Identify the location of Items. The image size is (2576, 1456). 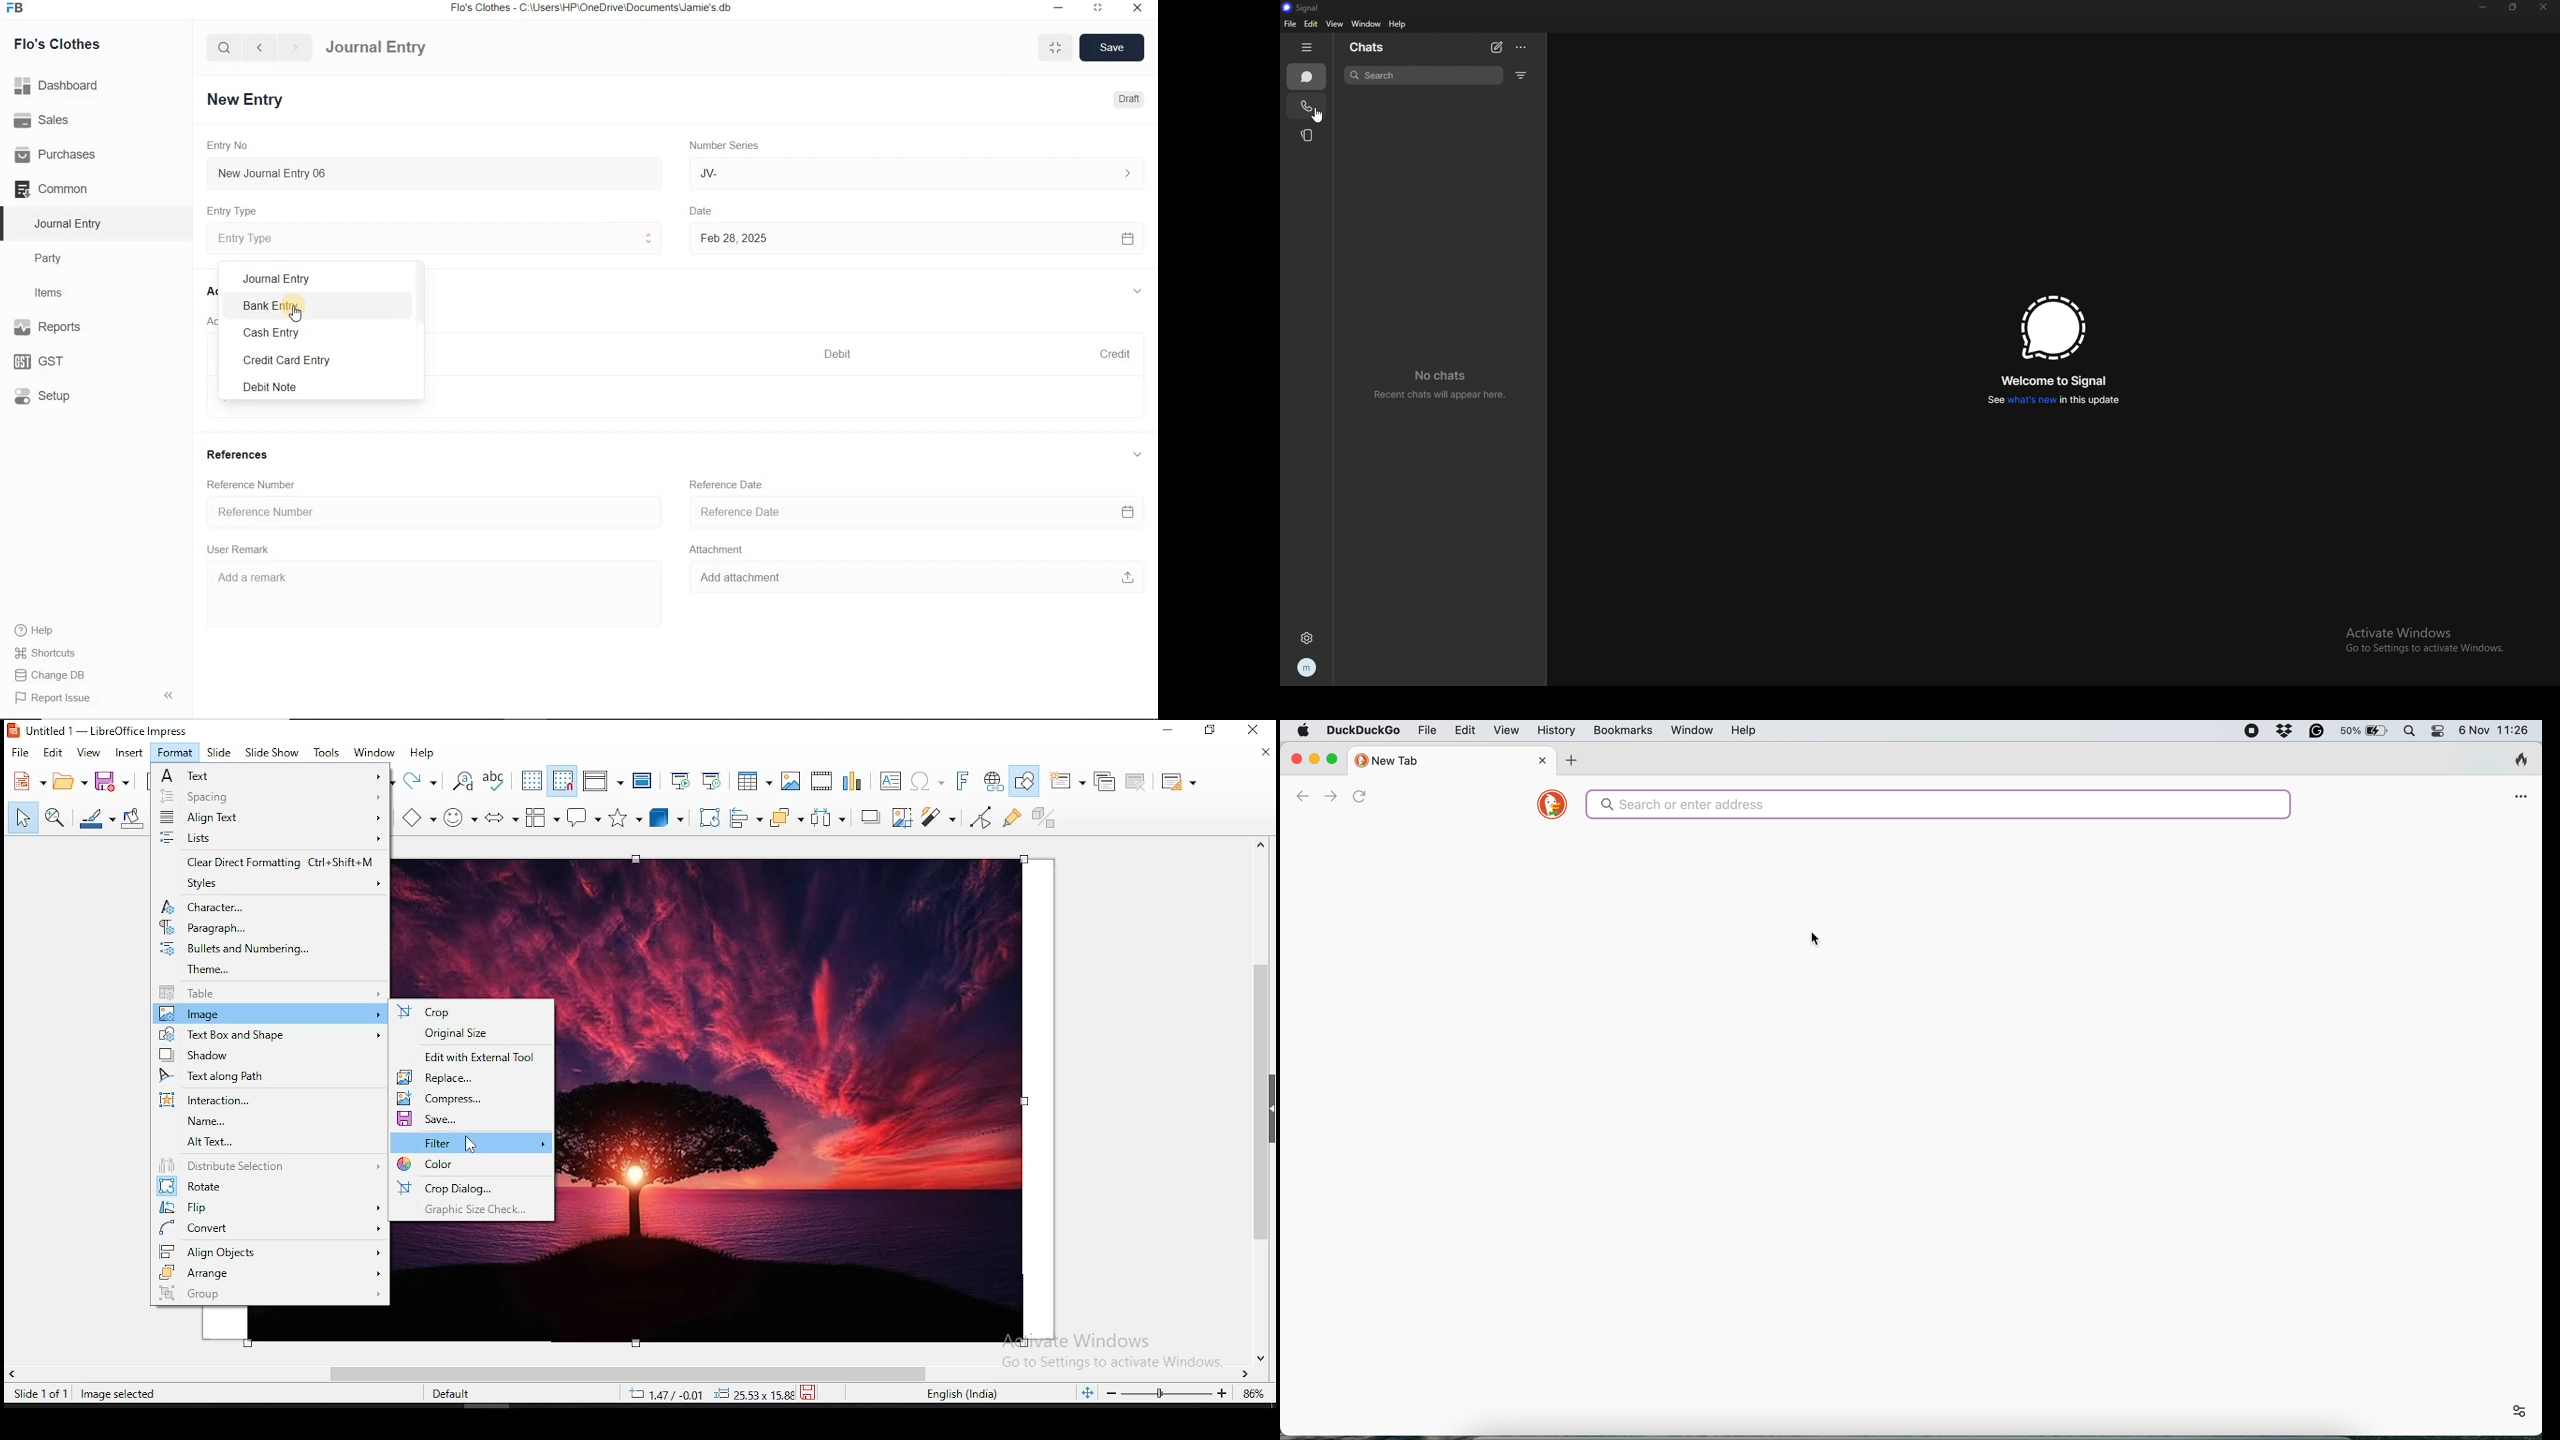
(55, 291).